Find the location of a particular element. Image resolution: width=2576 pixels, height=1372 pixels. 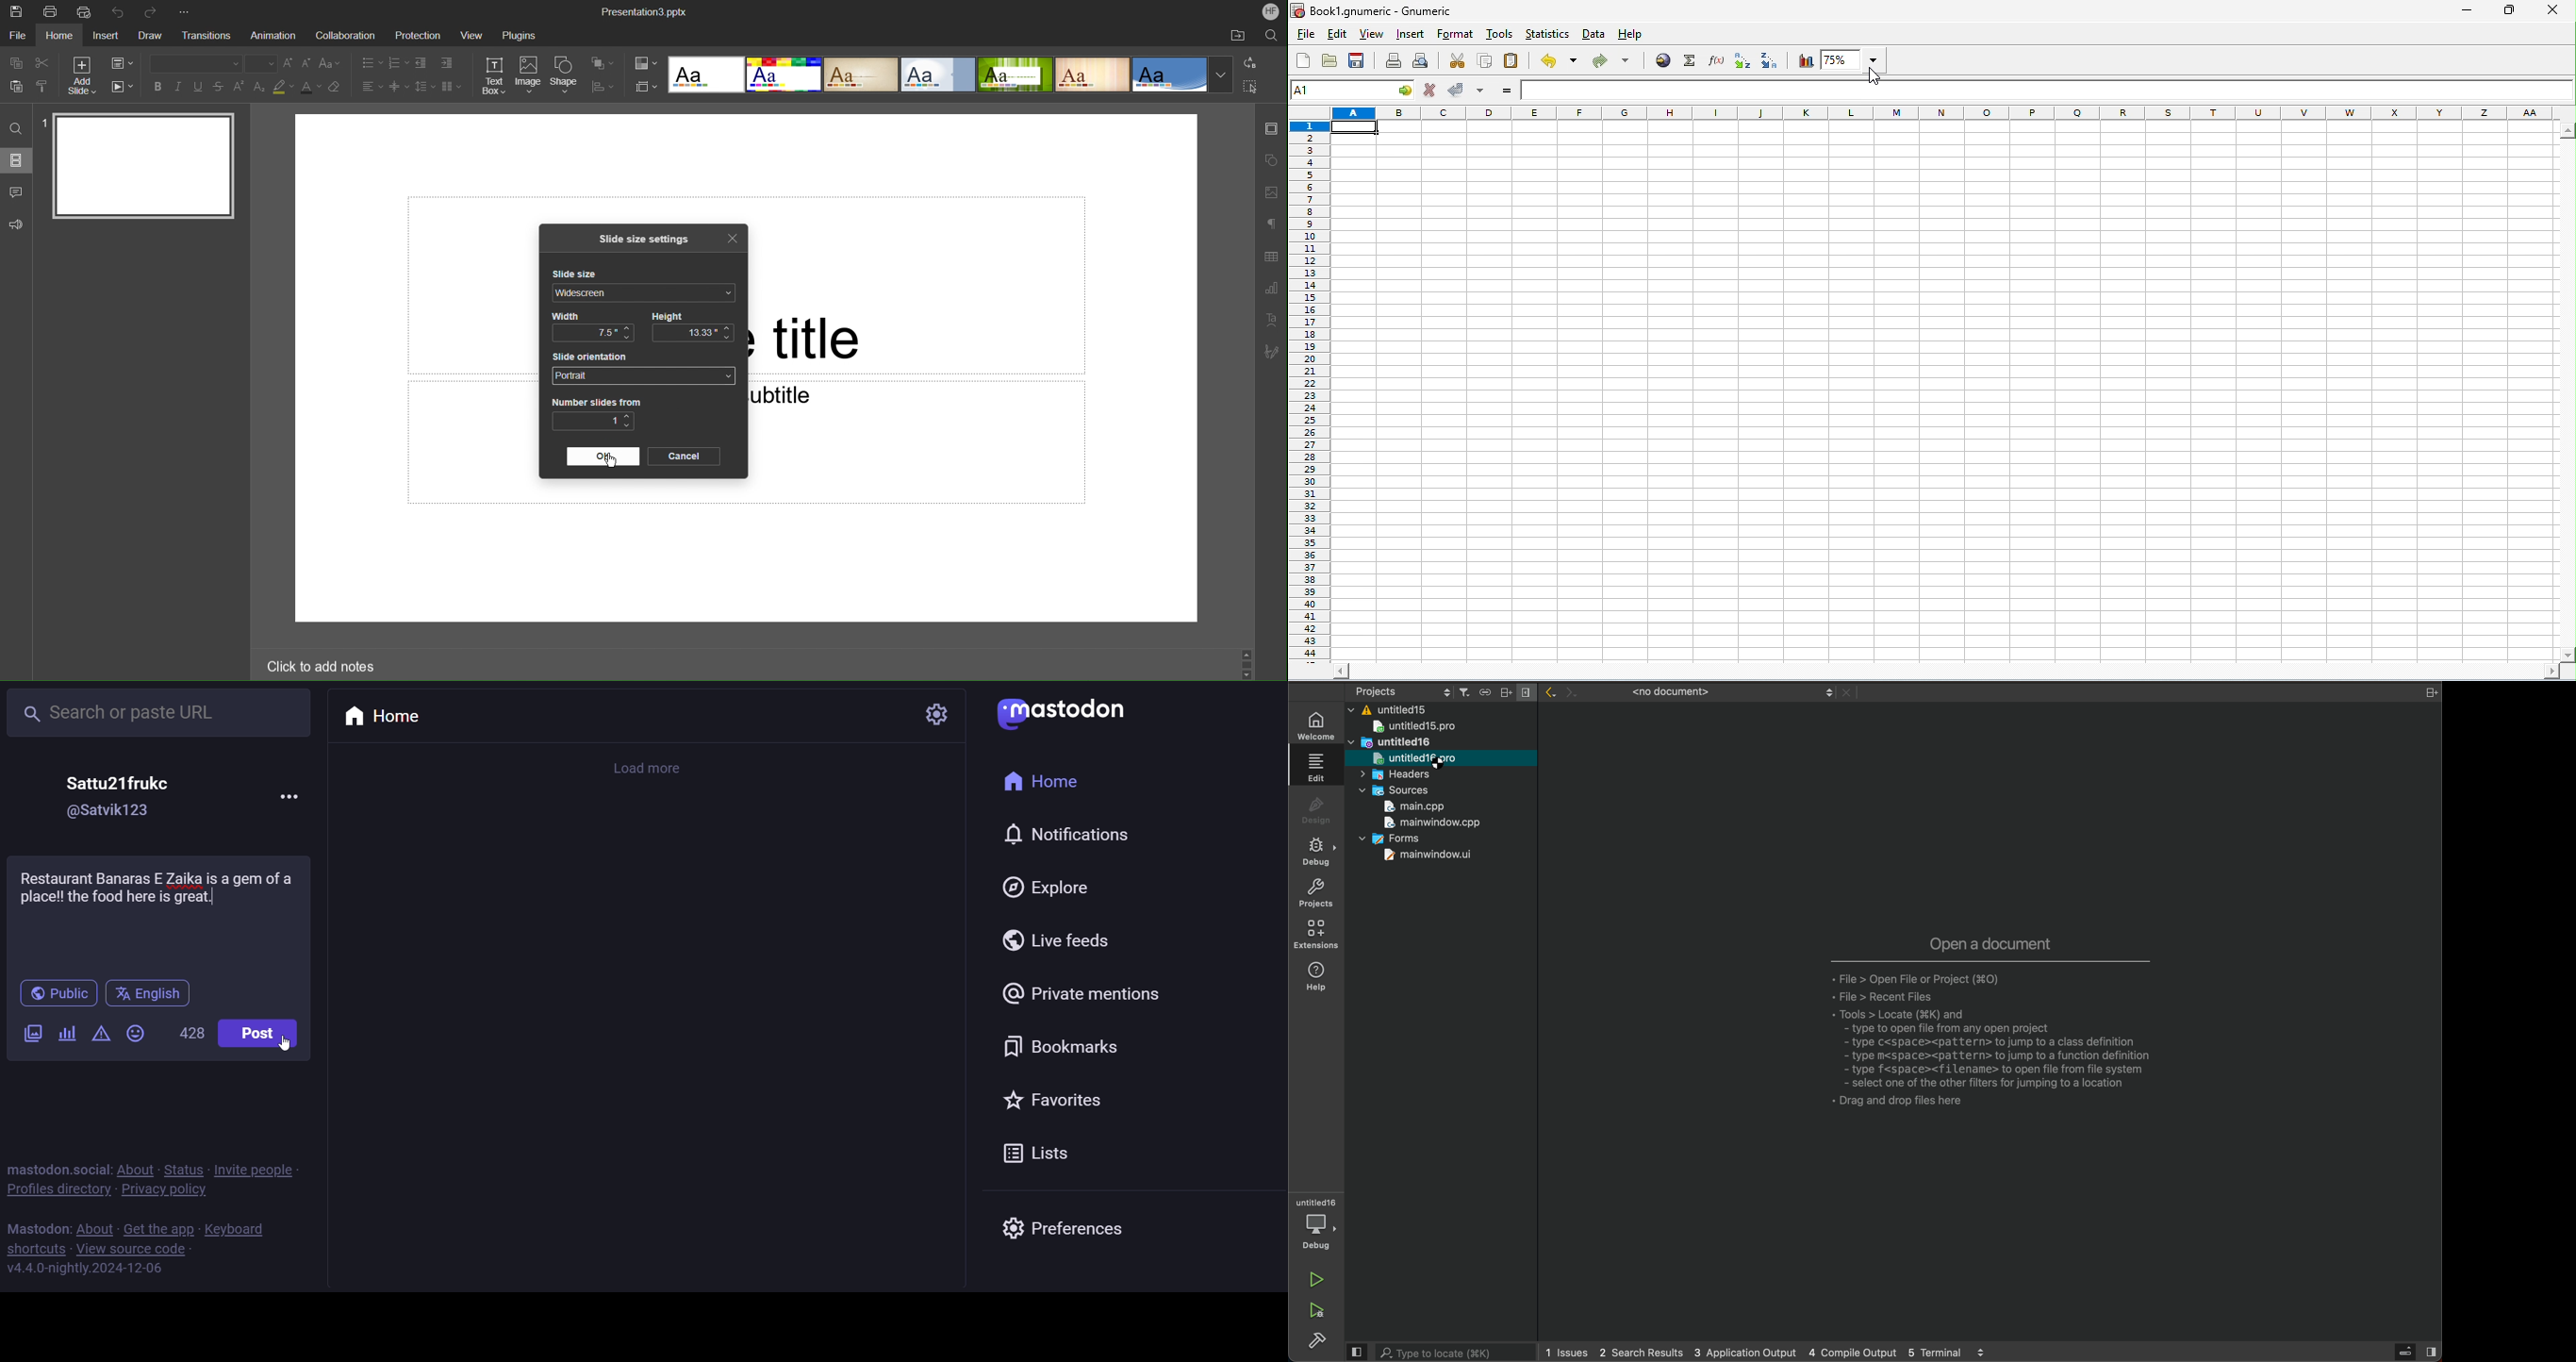

search is located at coordinates (1438, 1352).